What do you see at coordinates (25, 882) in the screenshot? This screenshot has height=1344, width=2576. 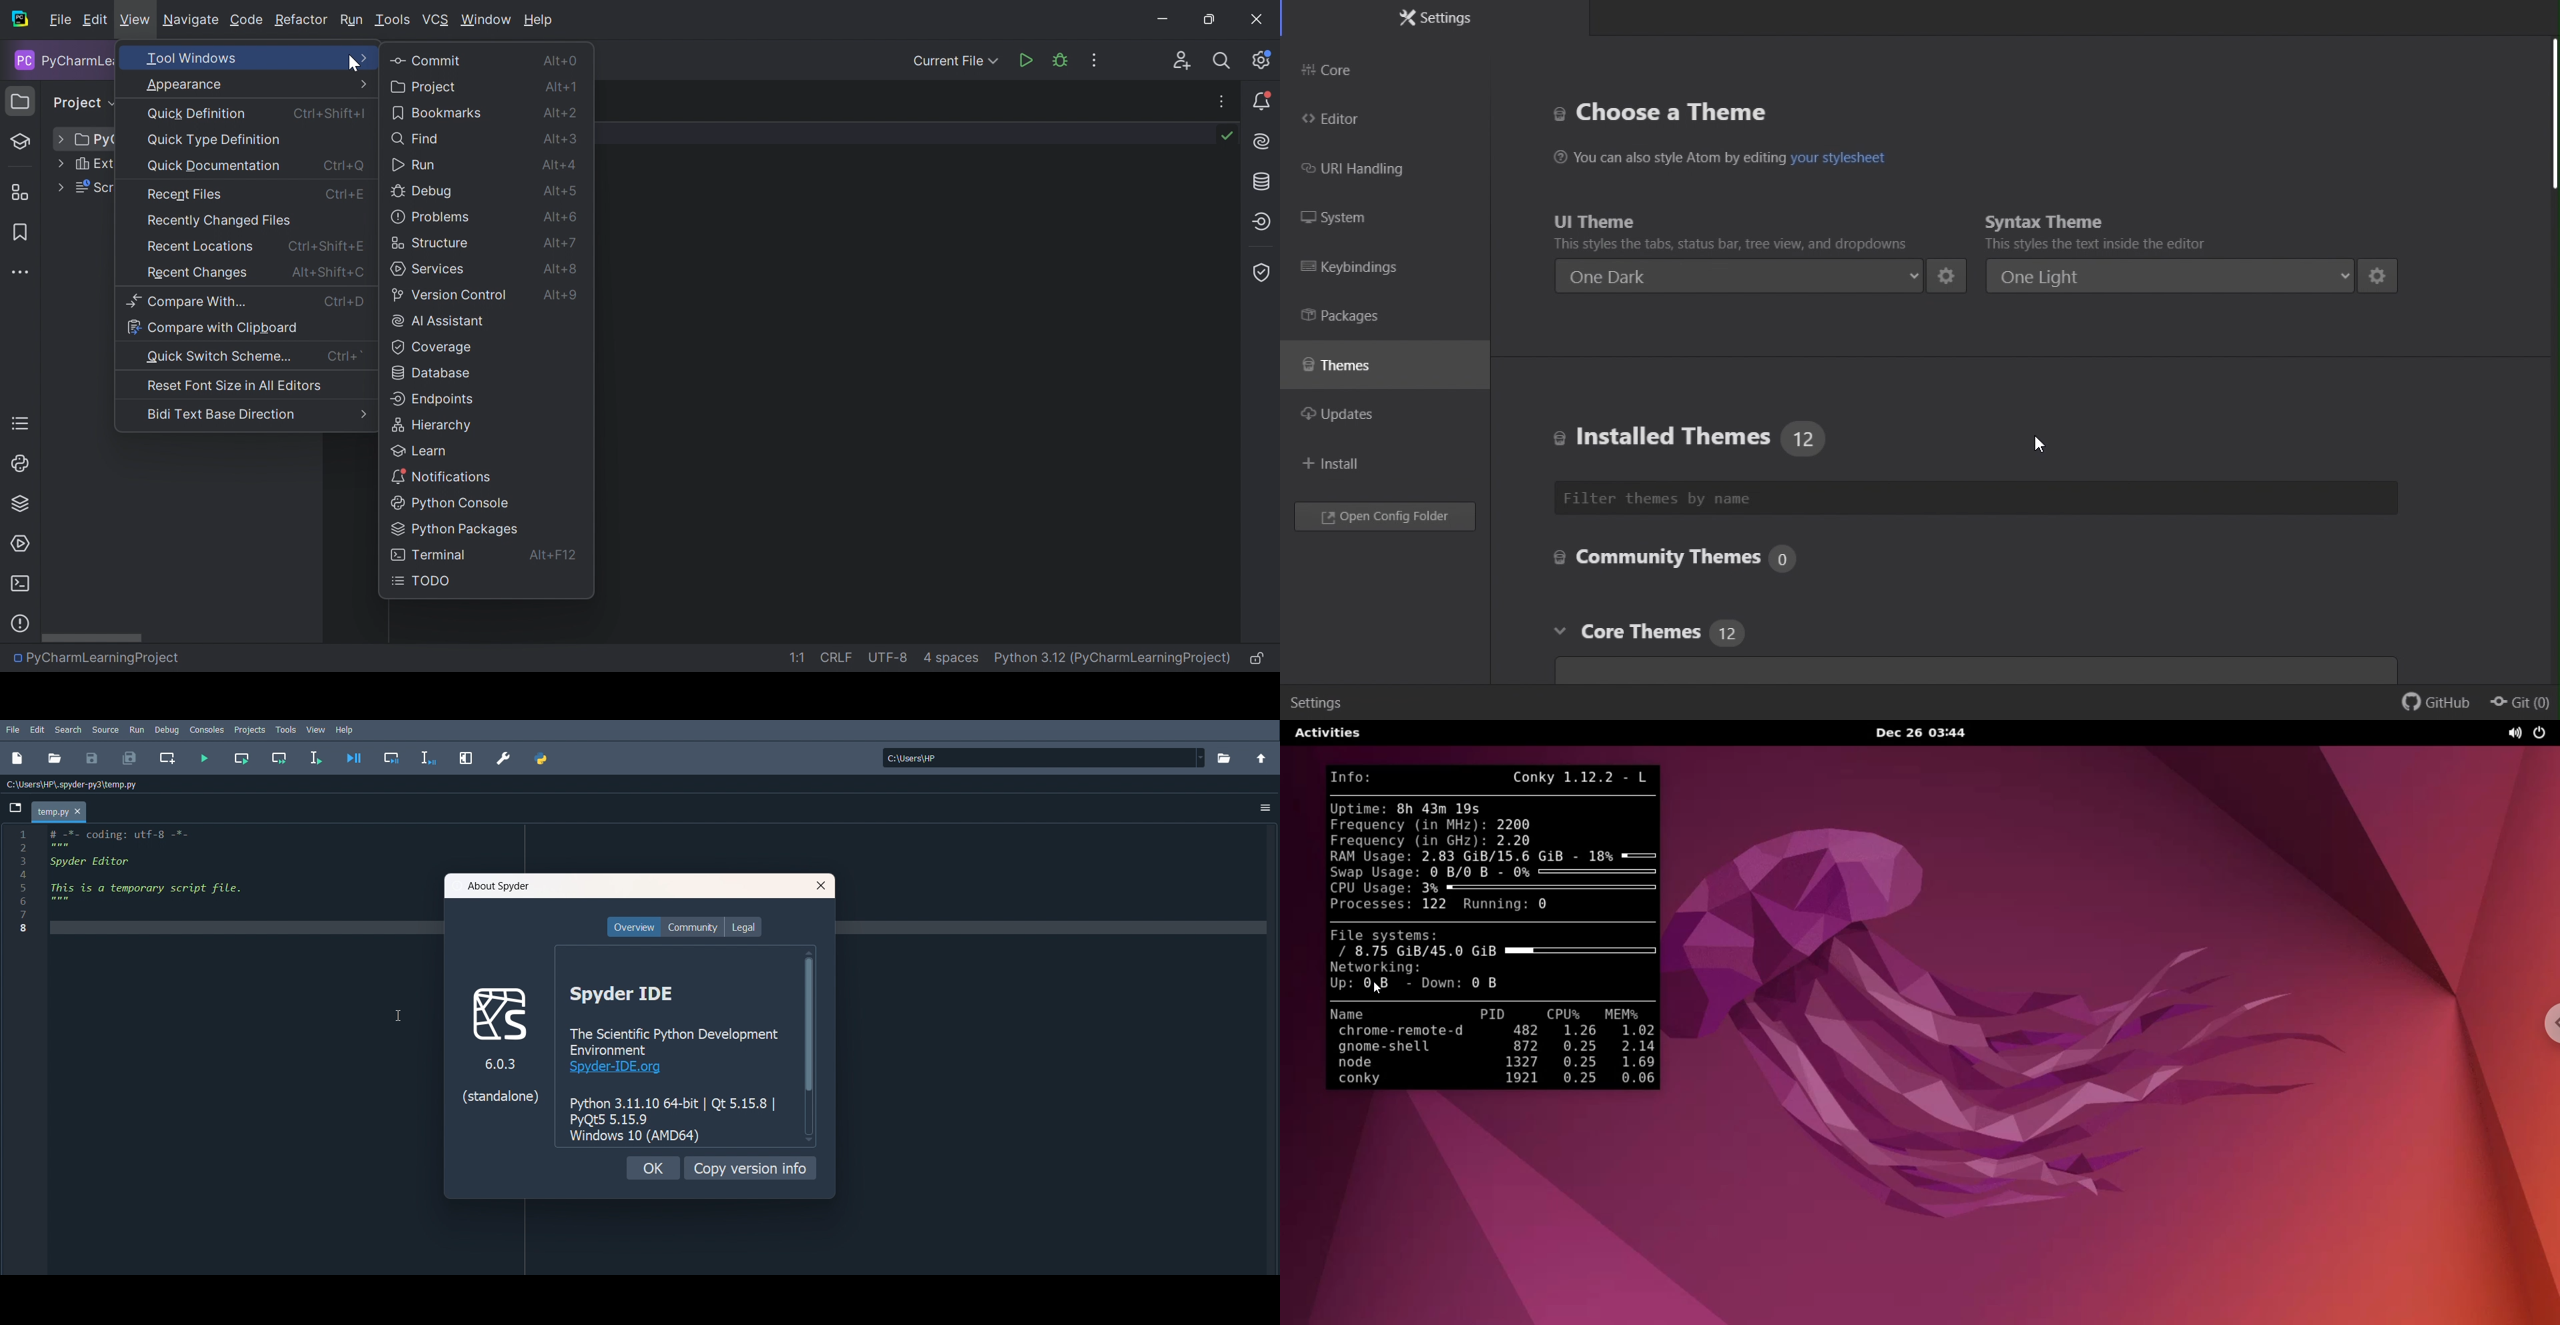 I see `line numbers` at bounding box center [25, 882].